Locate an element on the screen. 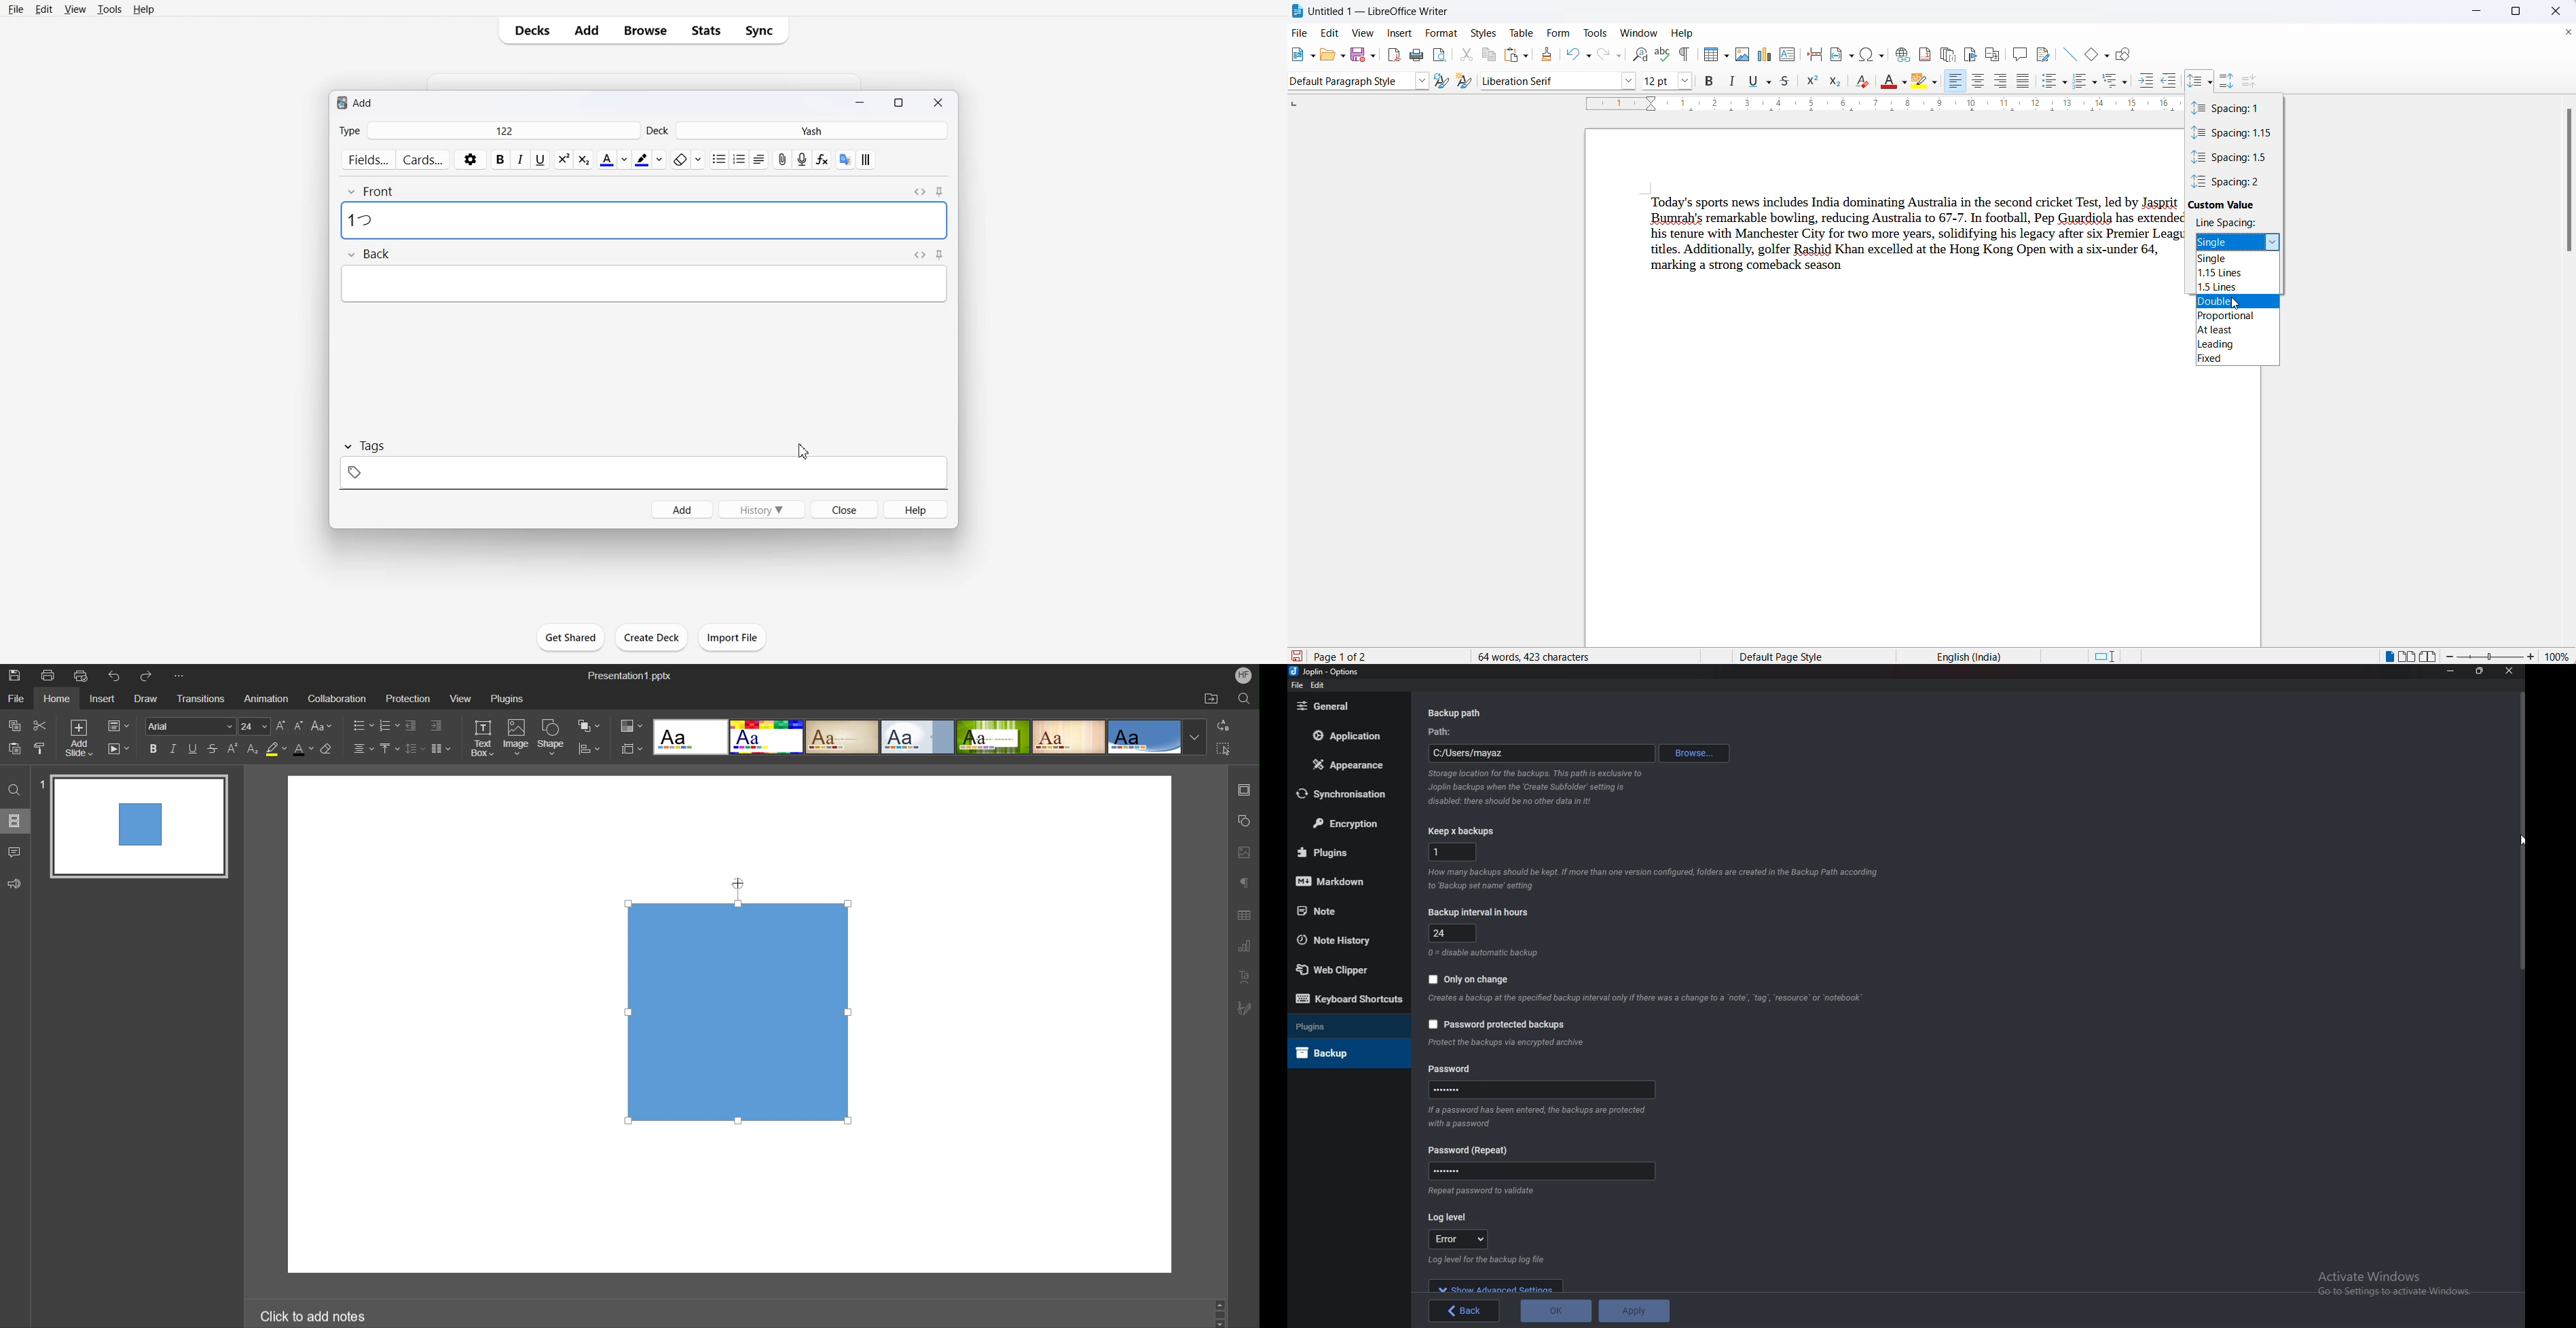  Slide 1 is located at coordinates (137, 827).